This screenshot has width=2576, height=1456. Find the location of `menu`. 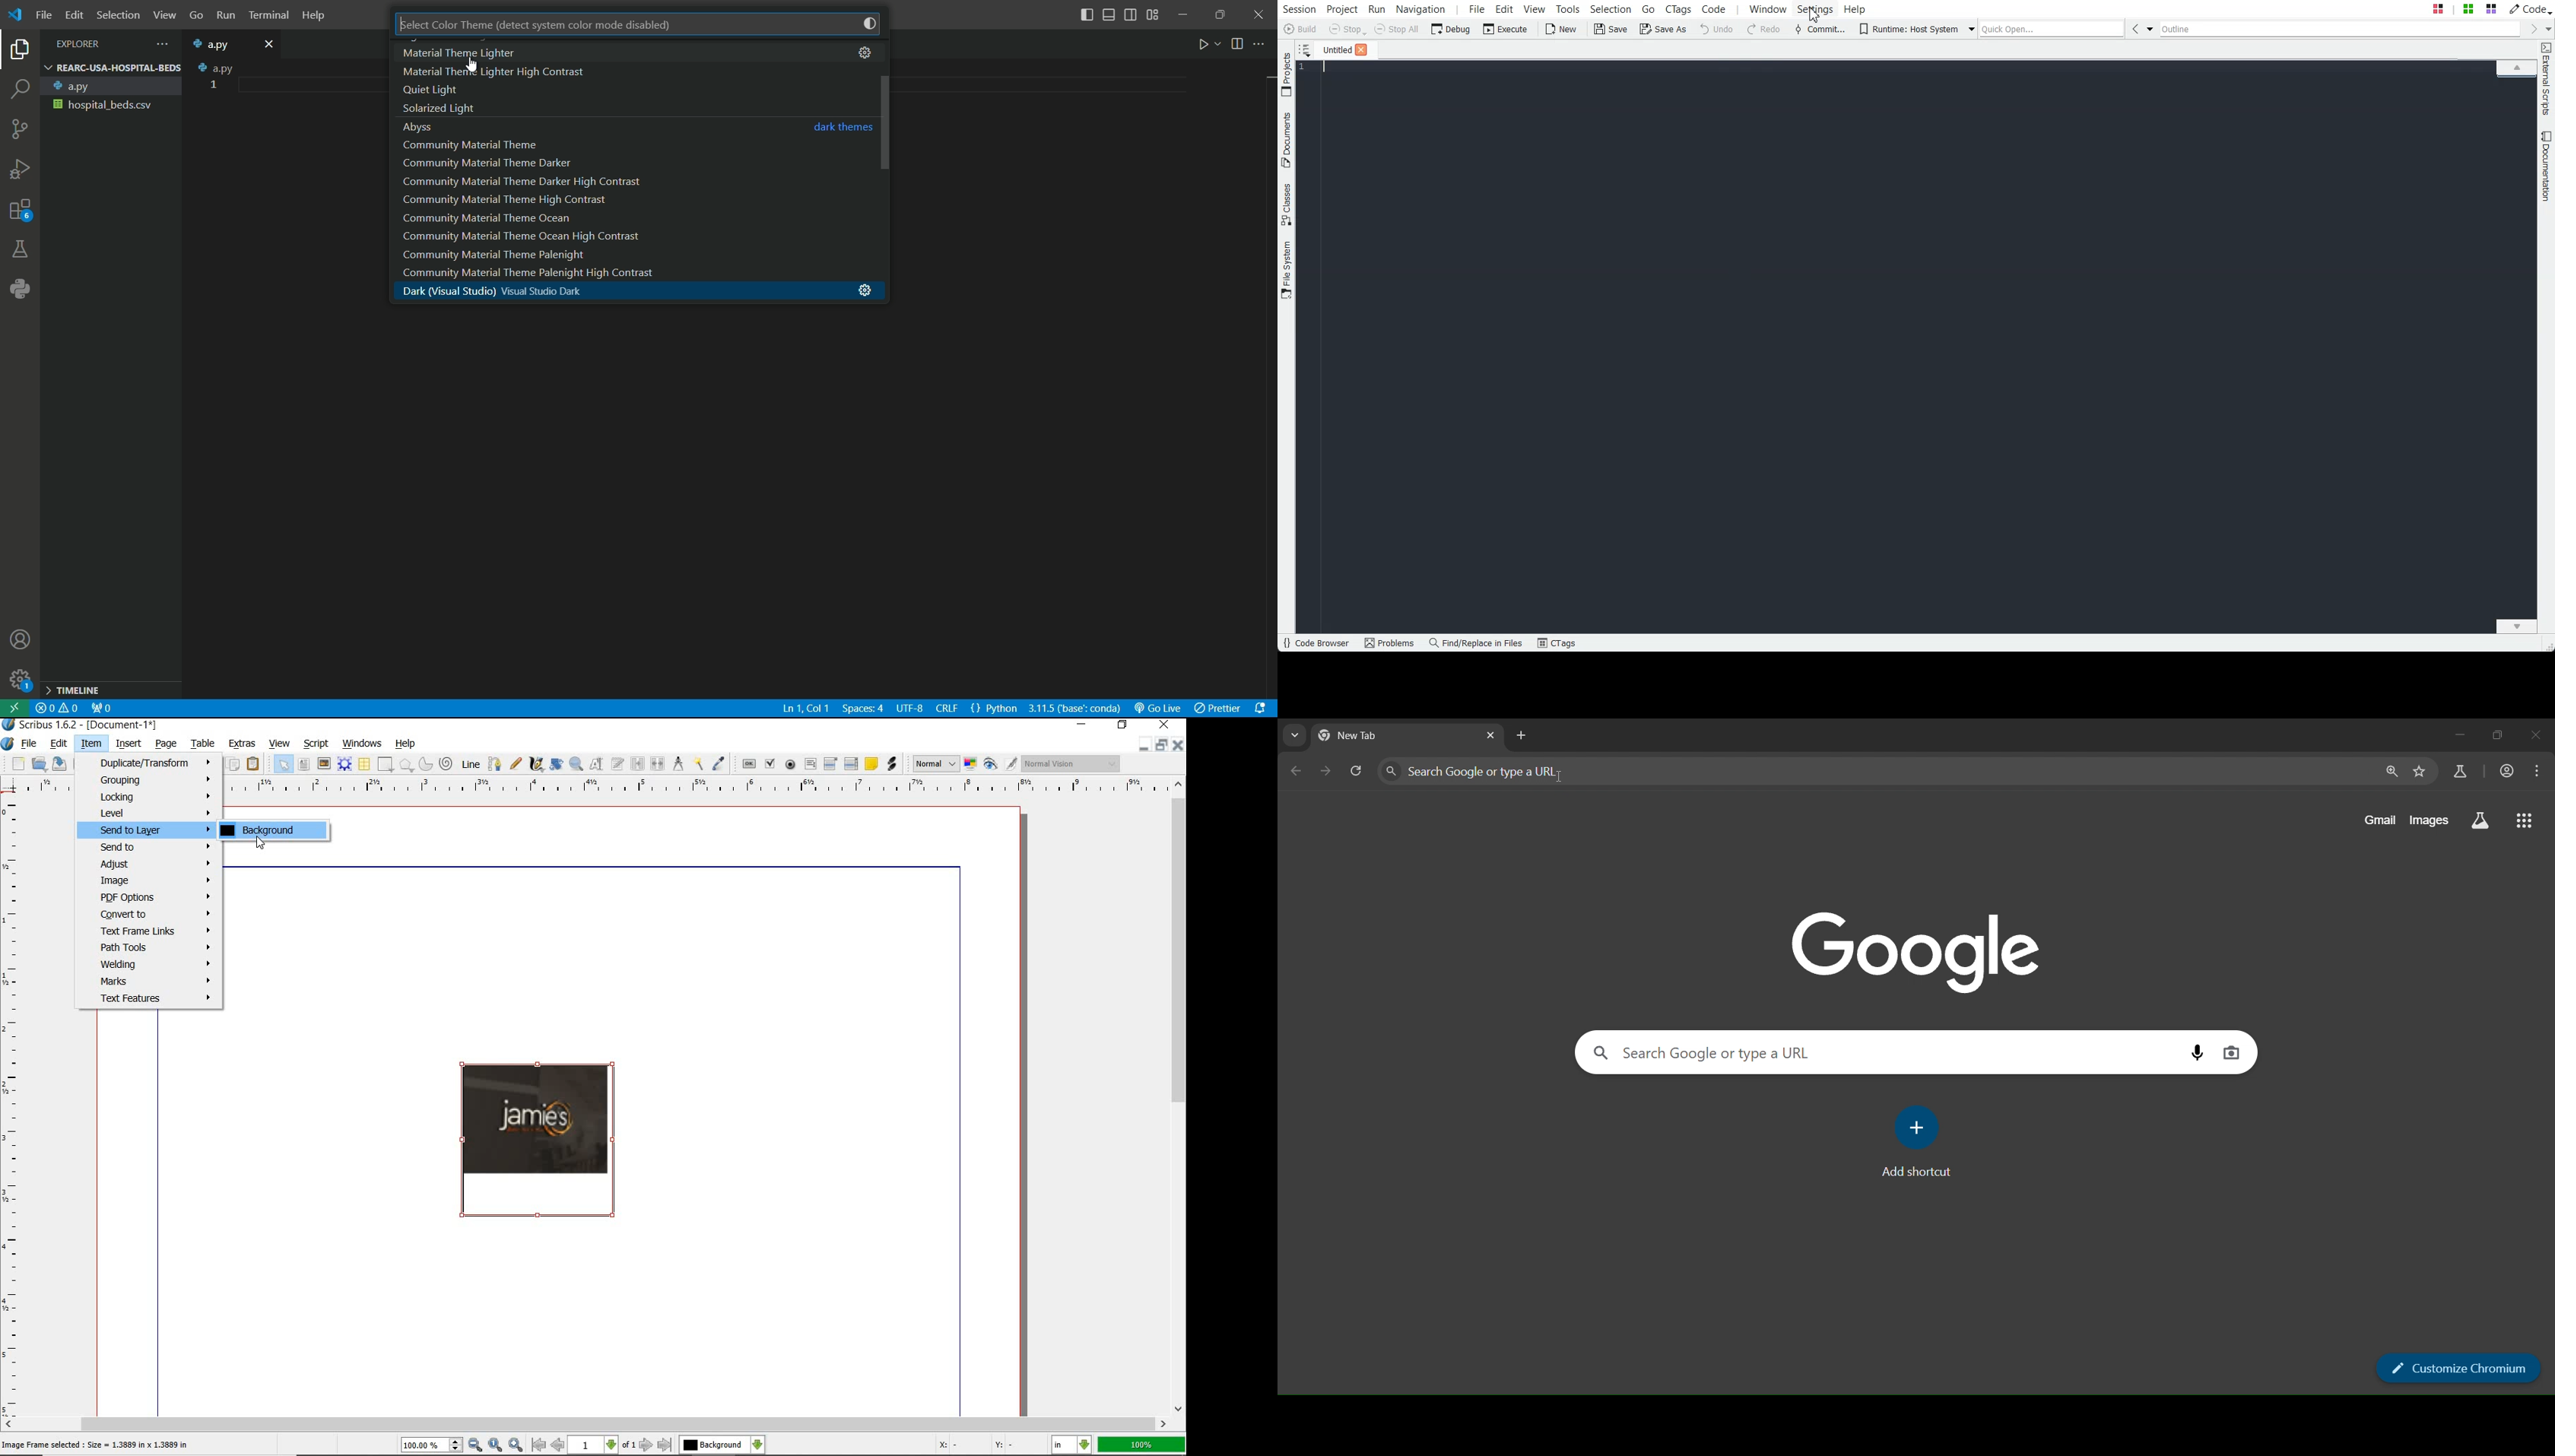

menu is located at coordinates (2538, 772).